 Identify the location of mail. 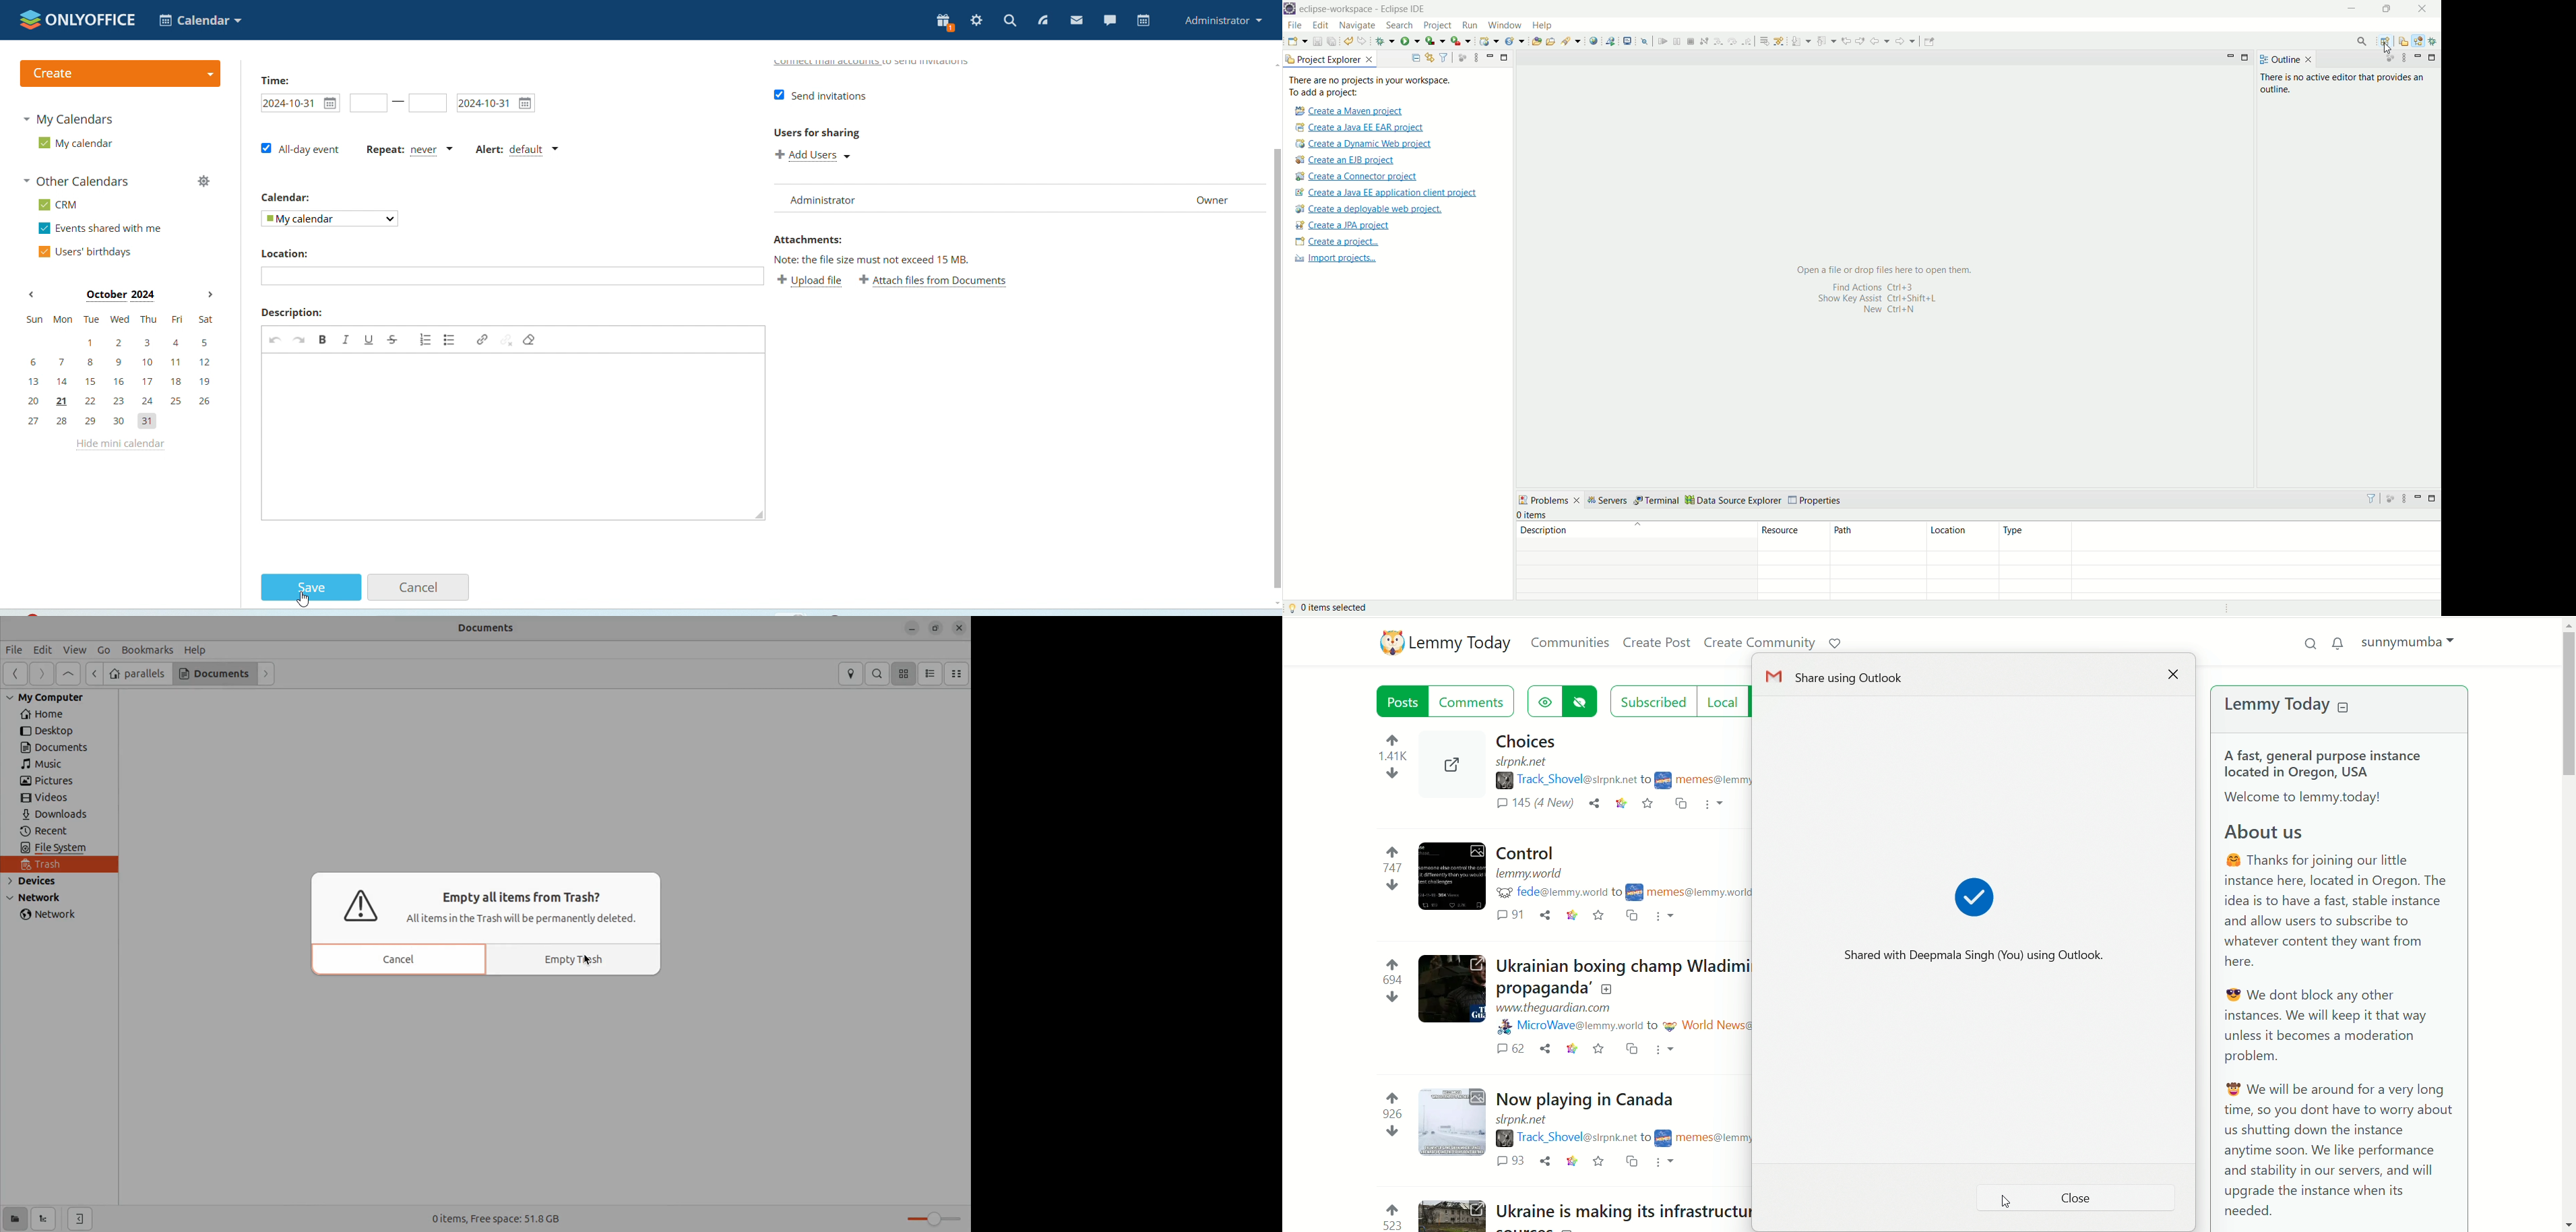
(1077, 20).